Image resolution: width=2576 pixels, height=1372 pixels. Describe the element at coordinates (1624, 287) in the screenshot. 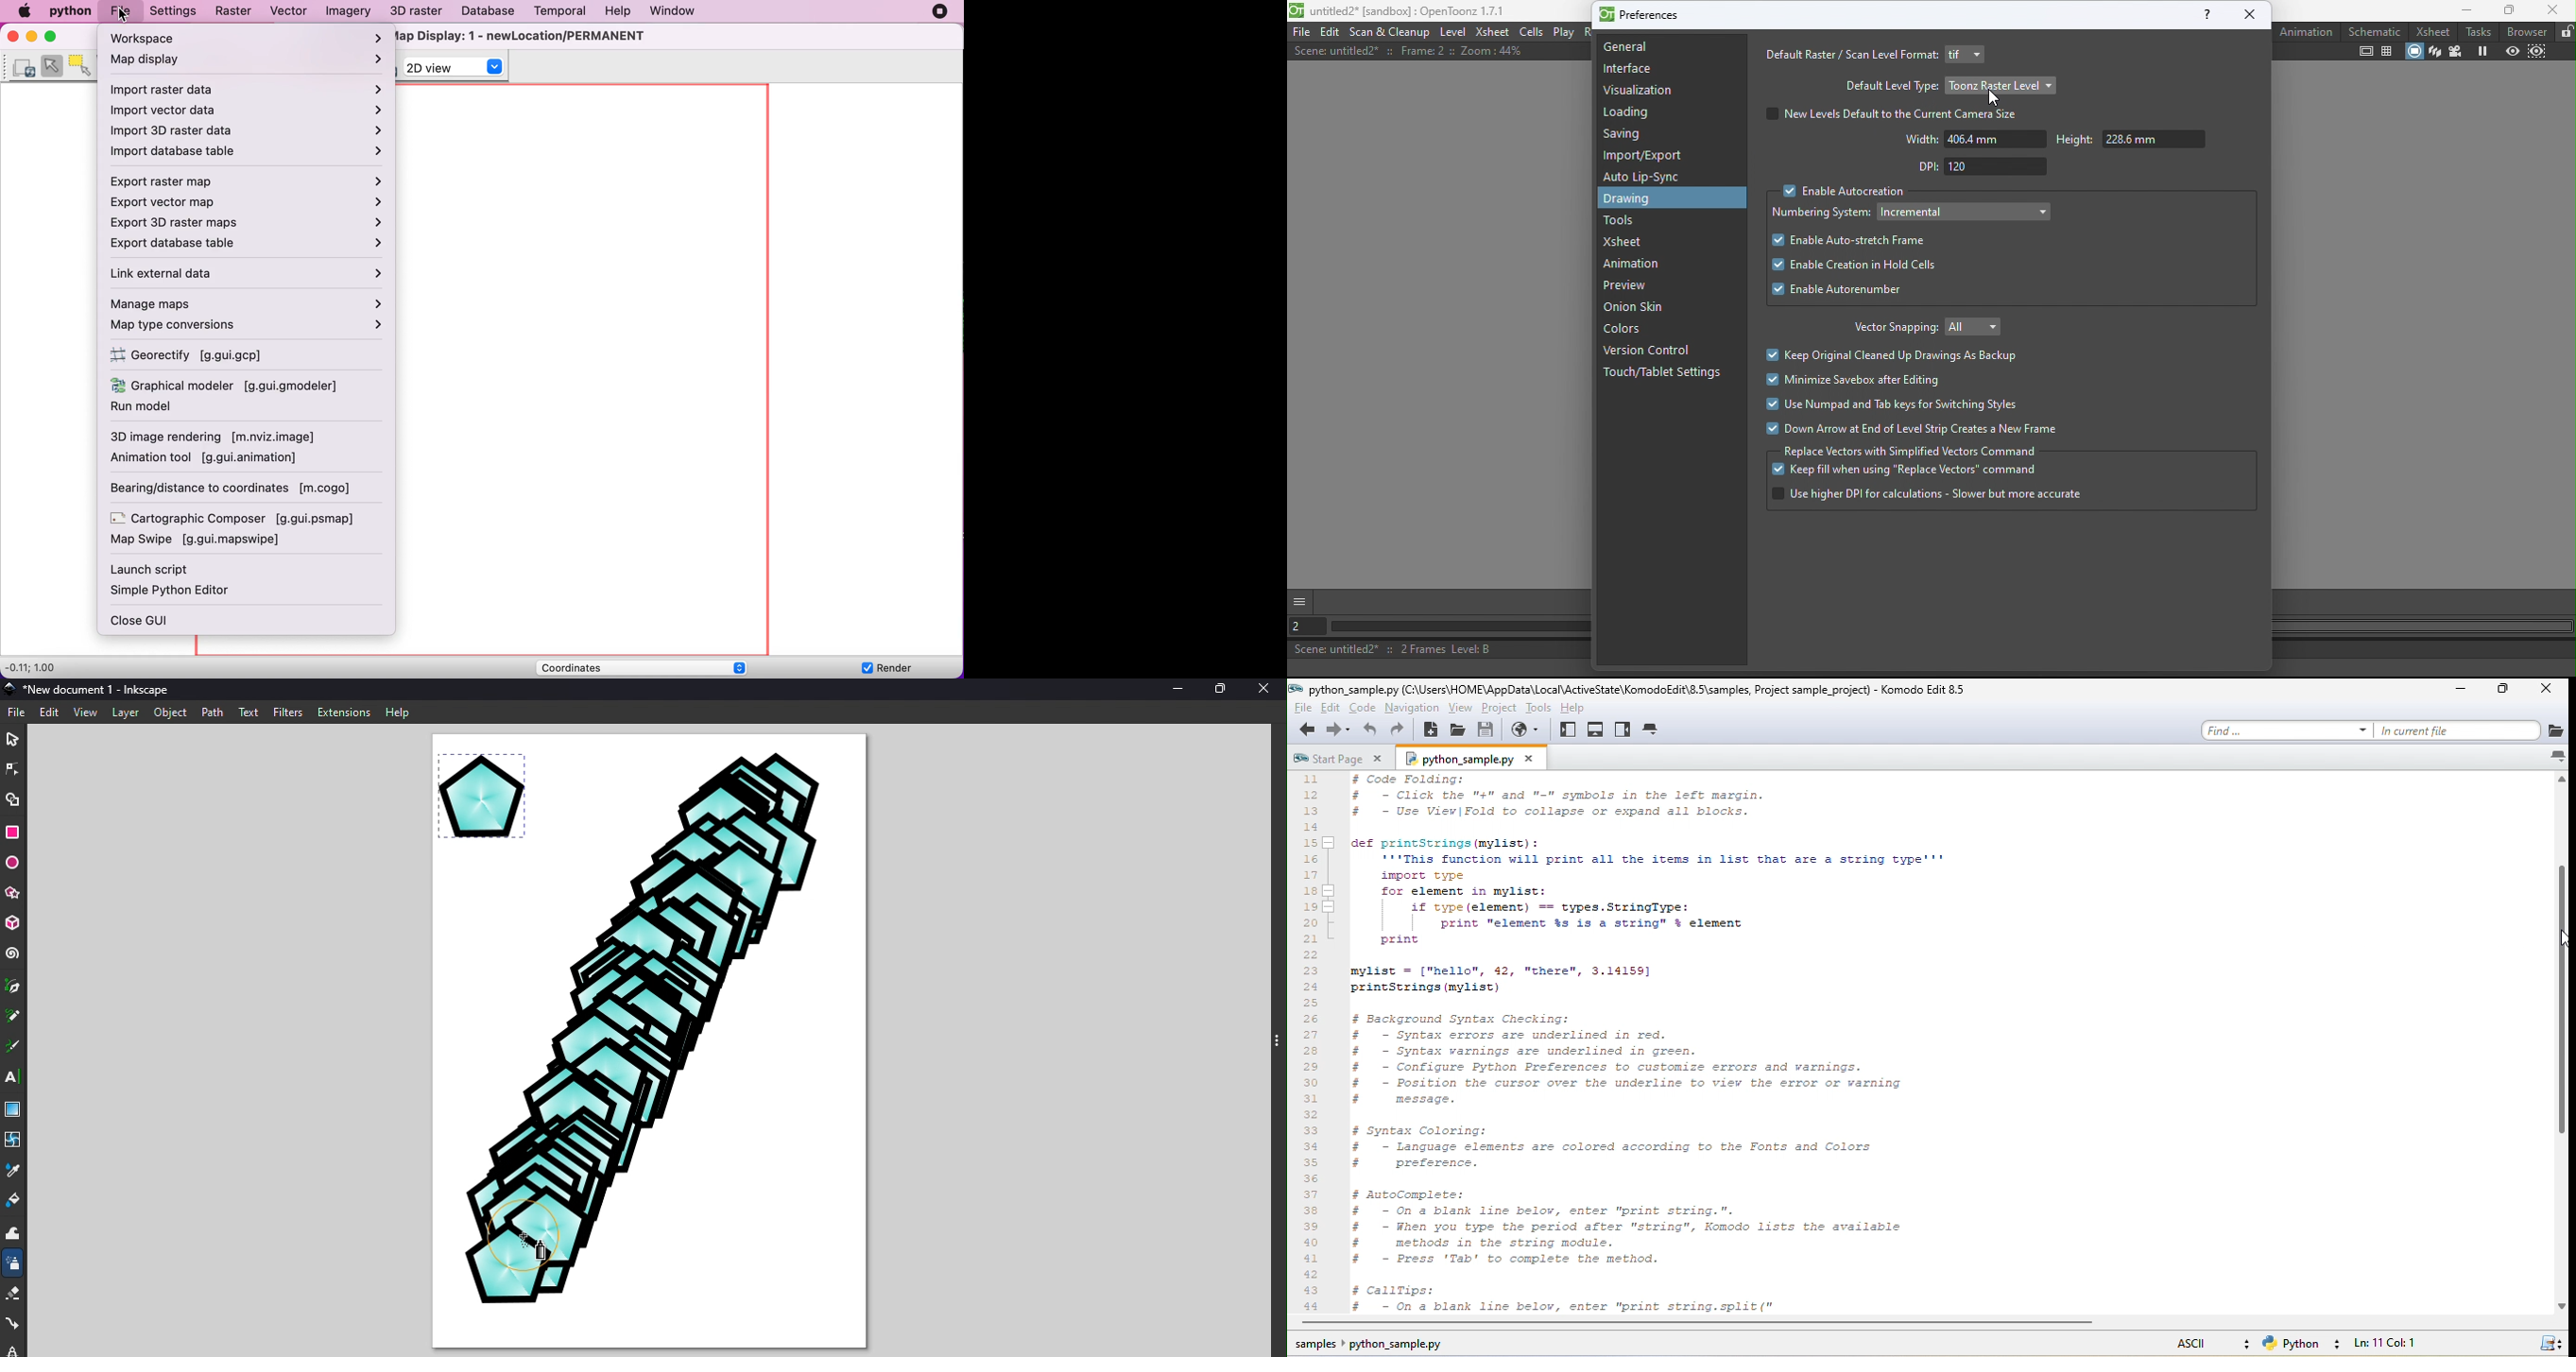

I see `Preview` at that location.